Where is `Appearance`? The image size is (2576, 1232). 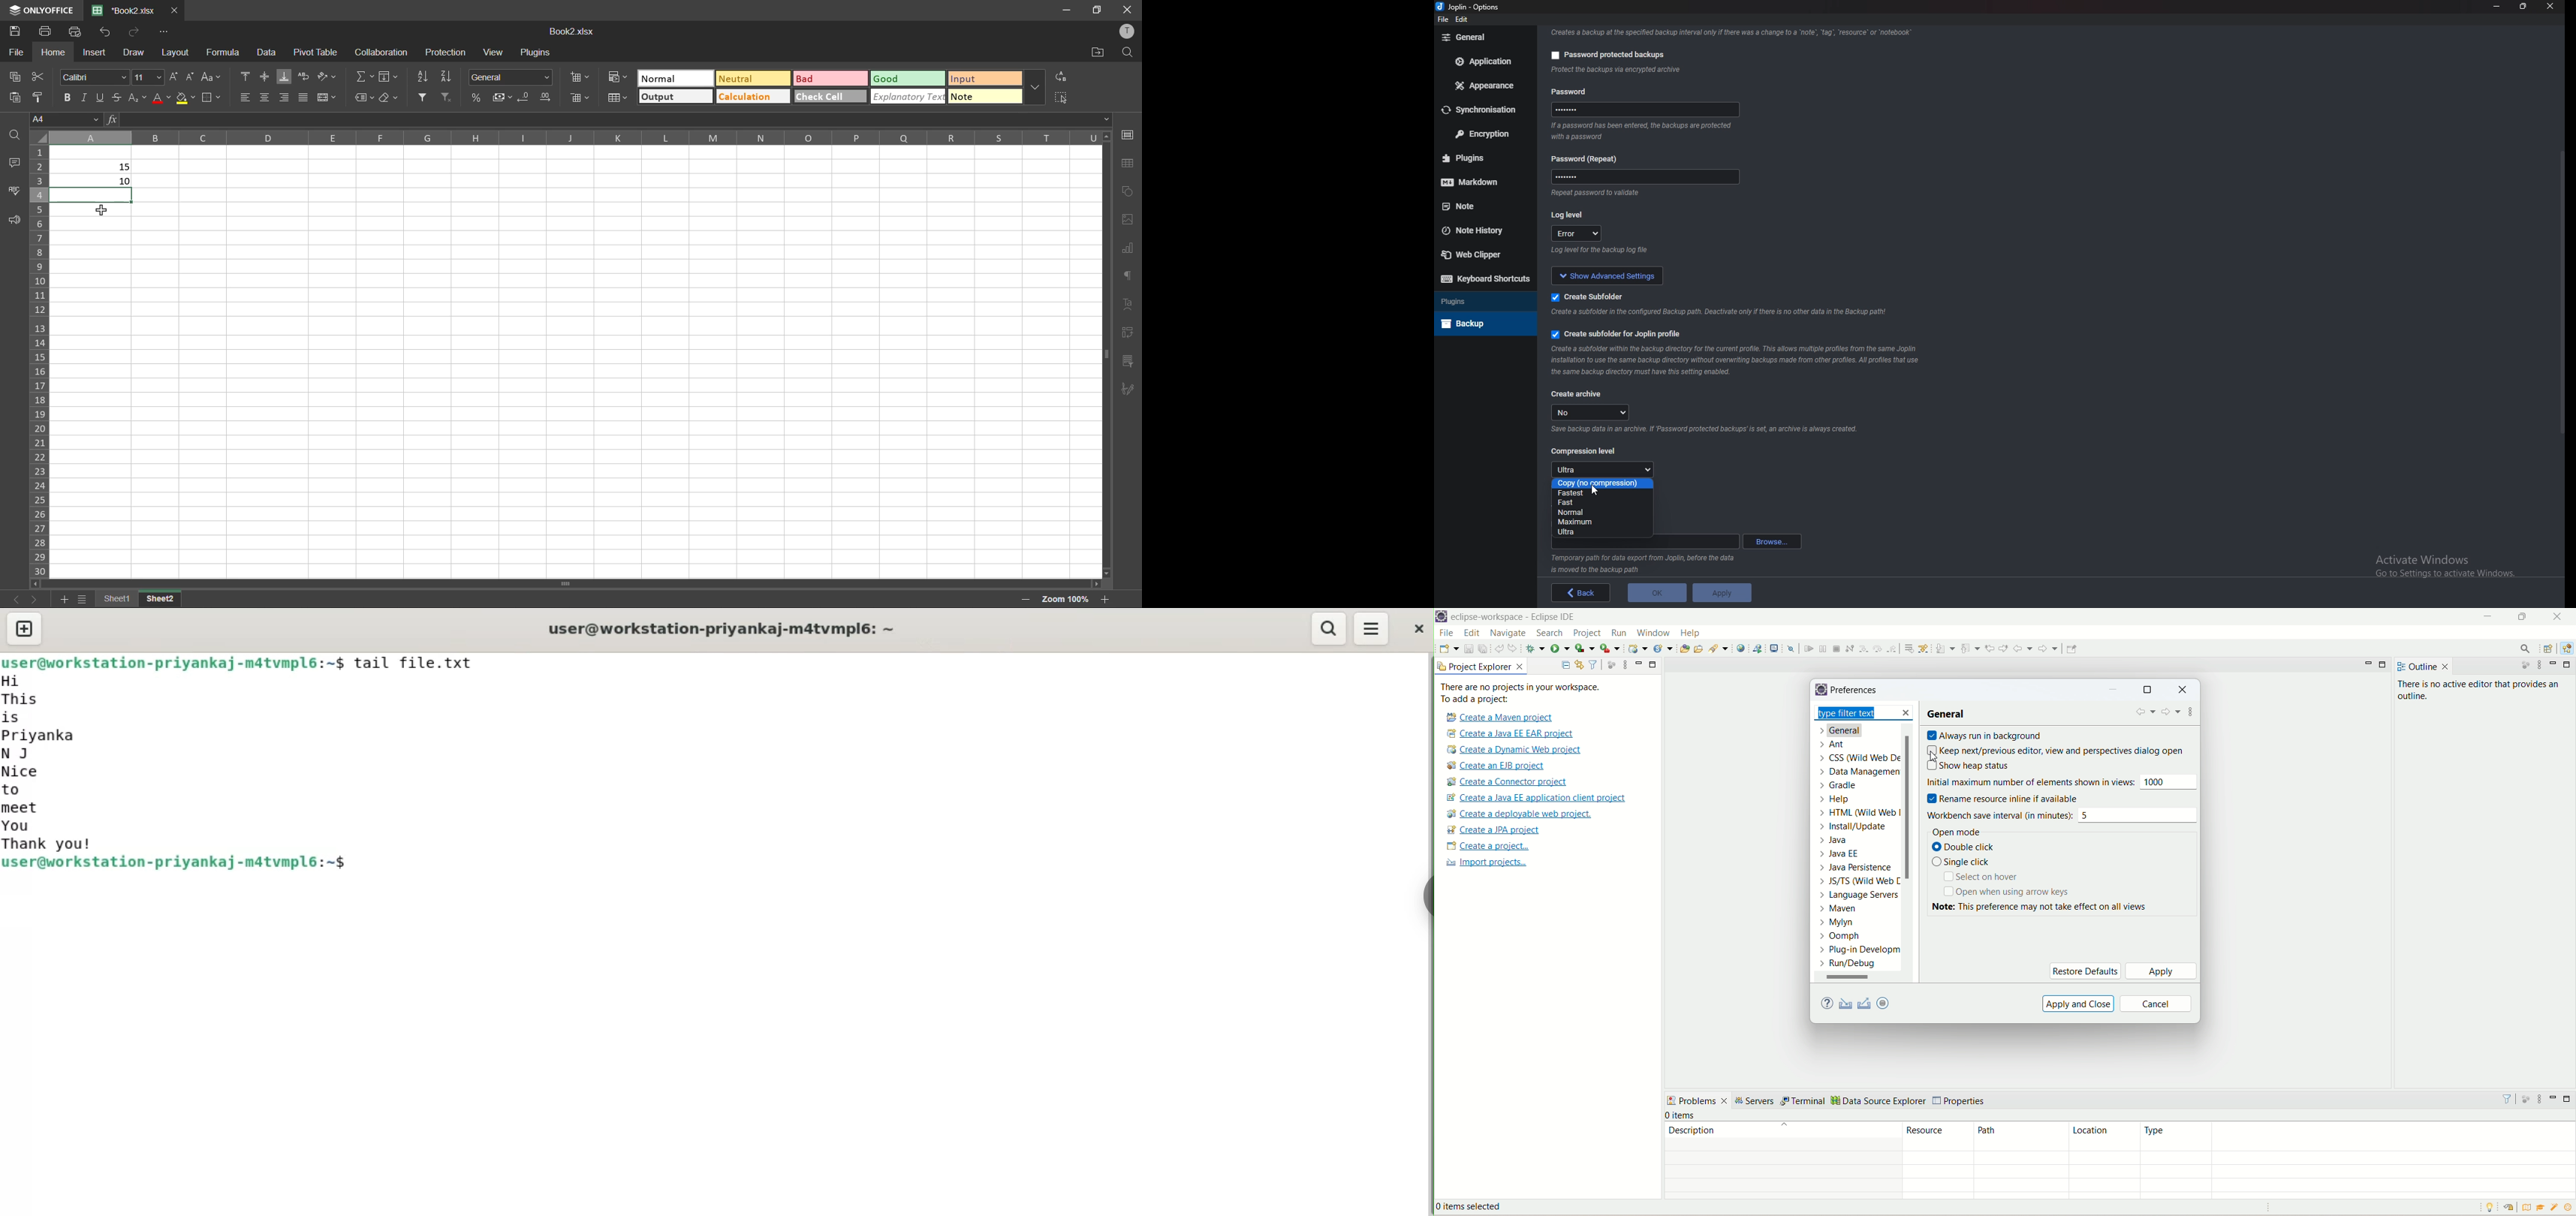 Appearance is located at coordinates (1485, 87).